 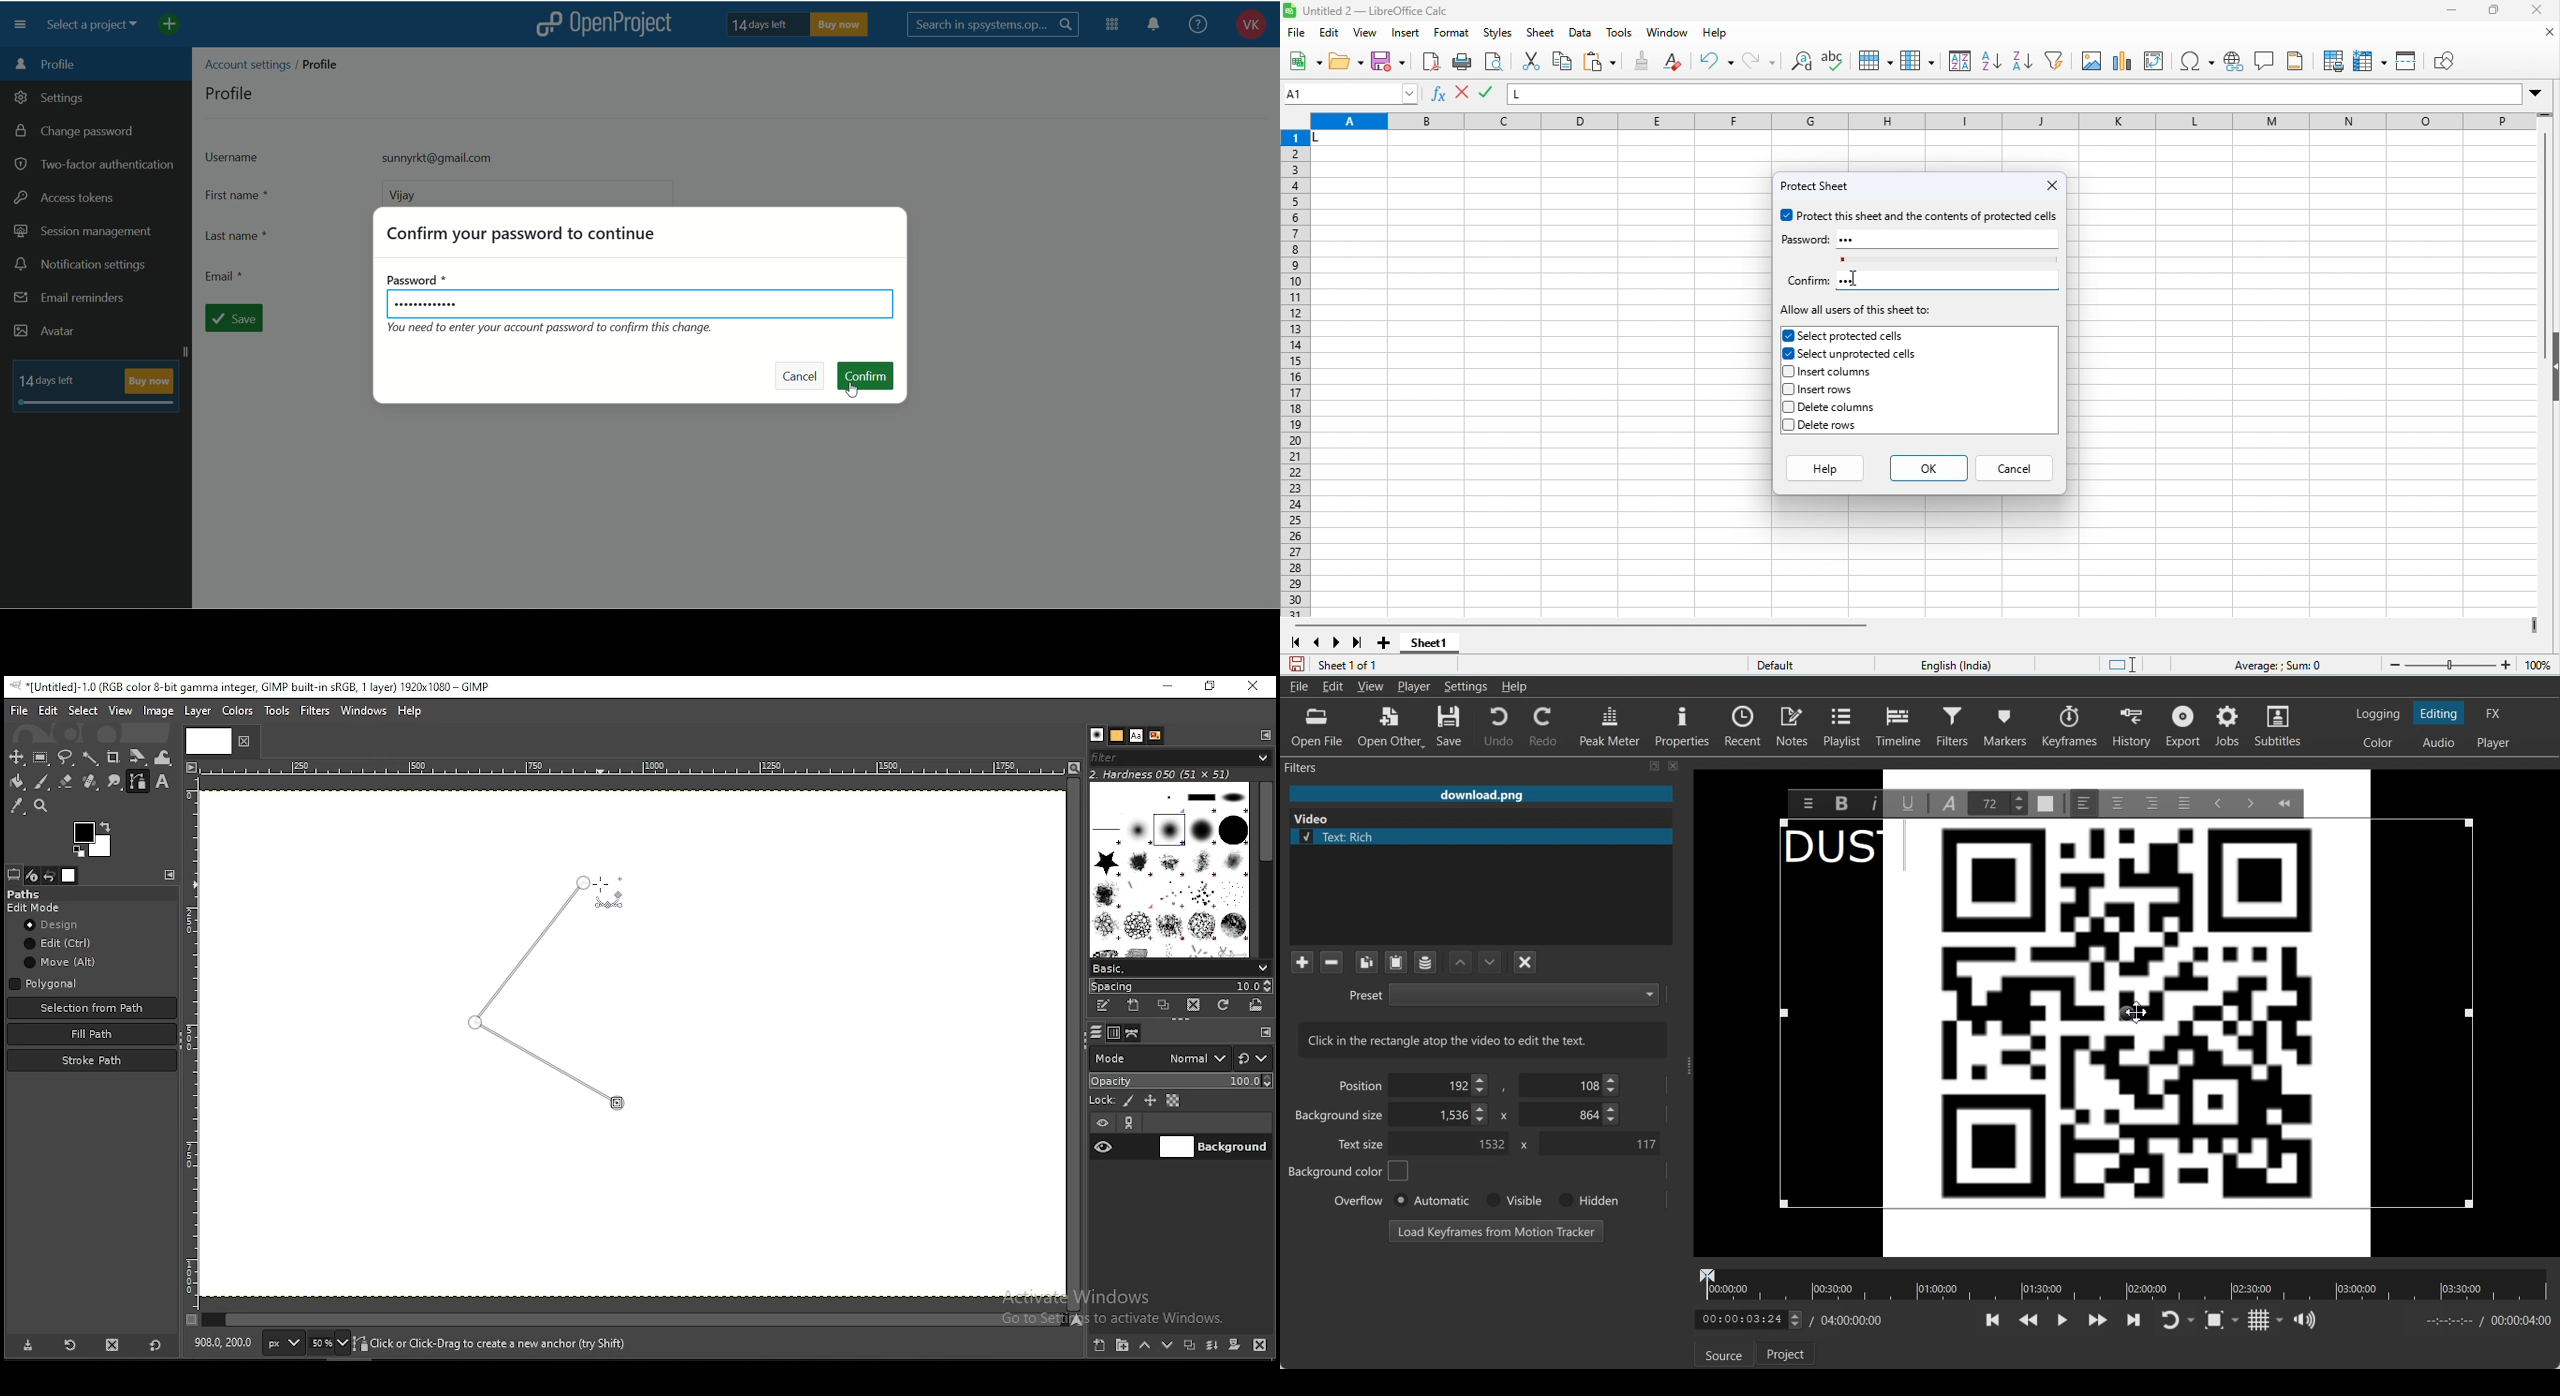 What do you see at coordinates (14, 874) in the screenshot?
I see `tool options` at bounding box center [14, 874].